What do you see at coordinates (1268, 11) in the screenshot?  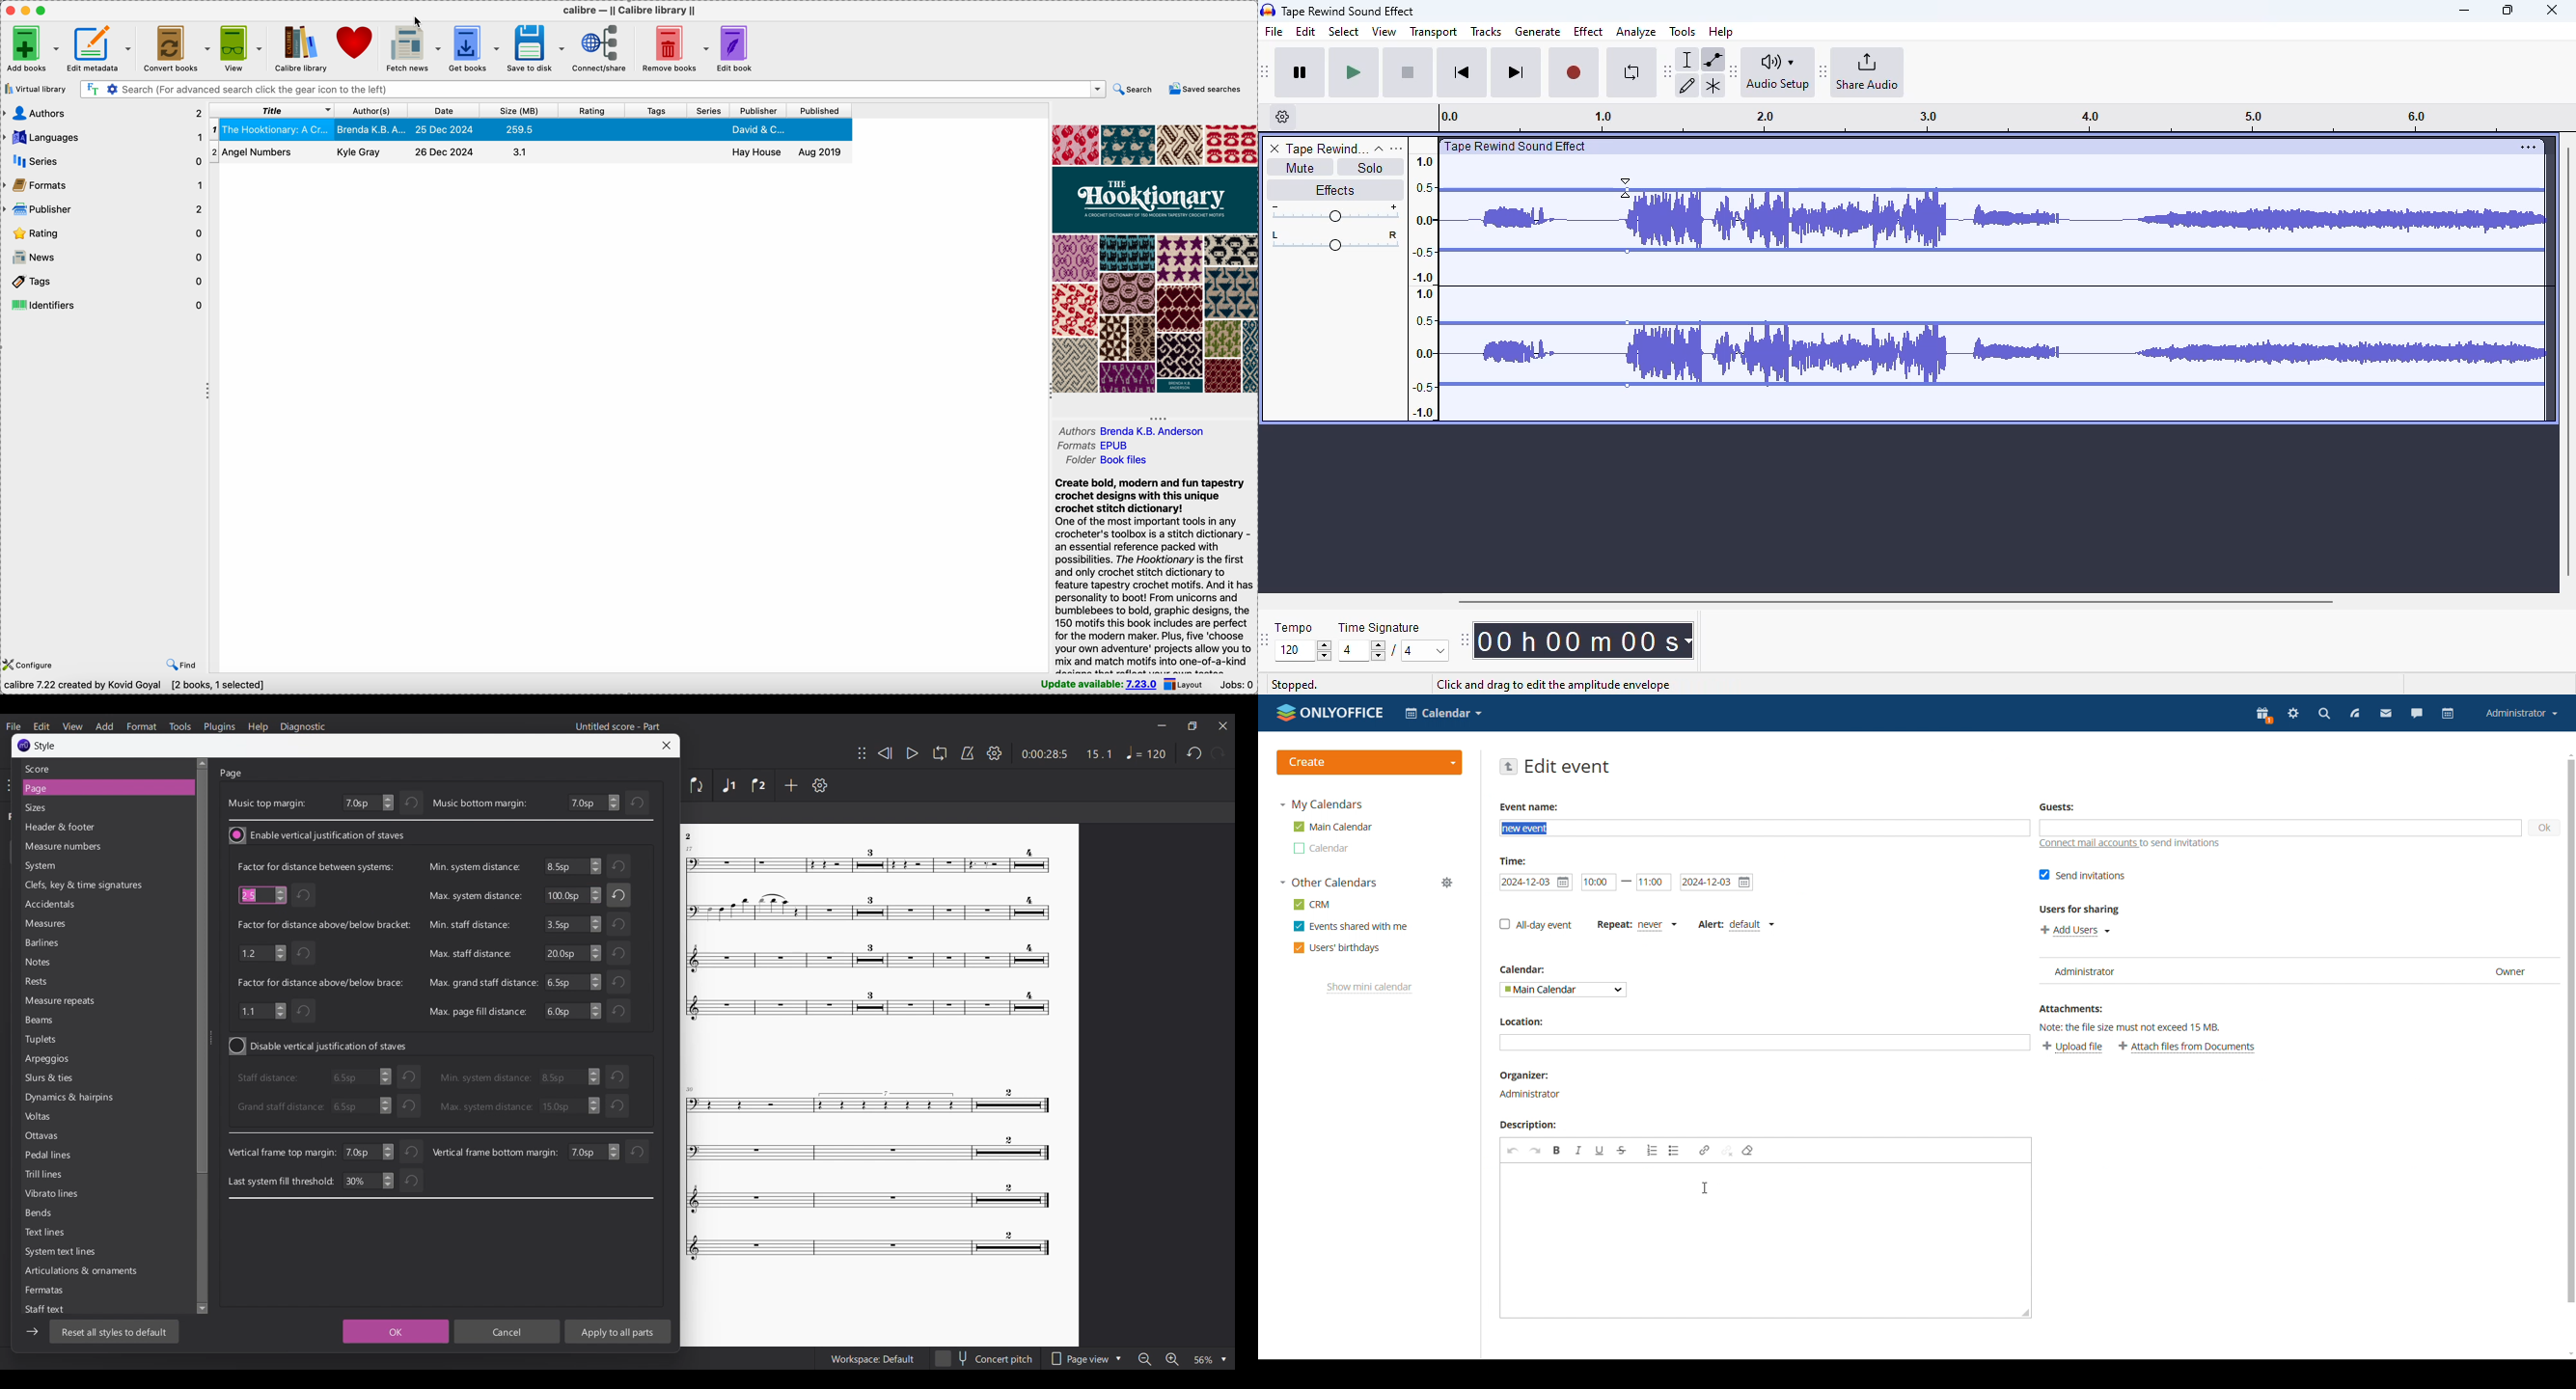 I see `Audacity logo` at bounding box center [1268, 11].